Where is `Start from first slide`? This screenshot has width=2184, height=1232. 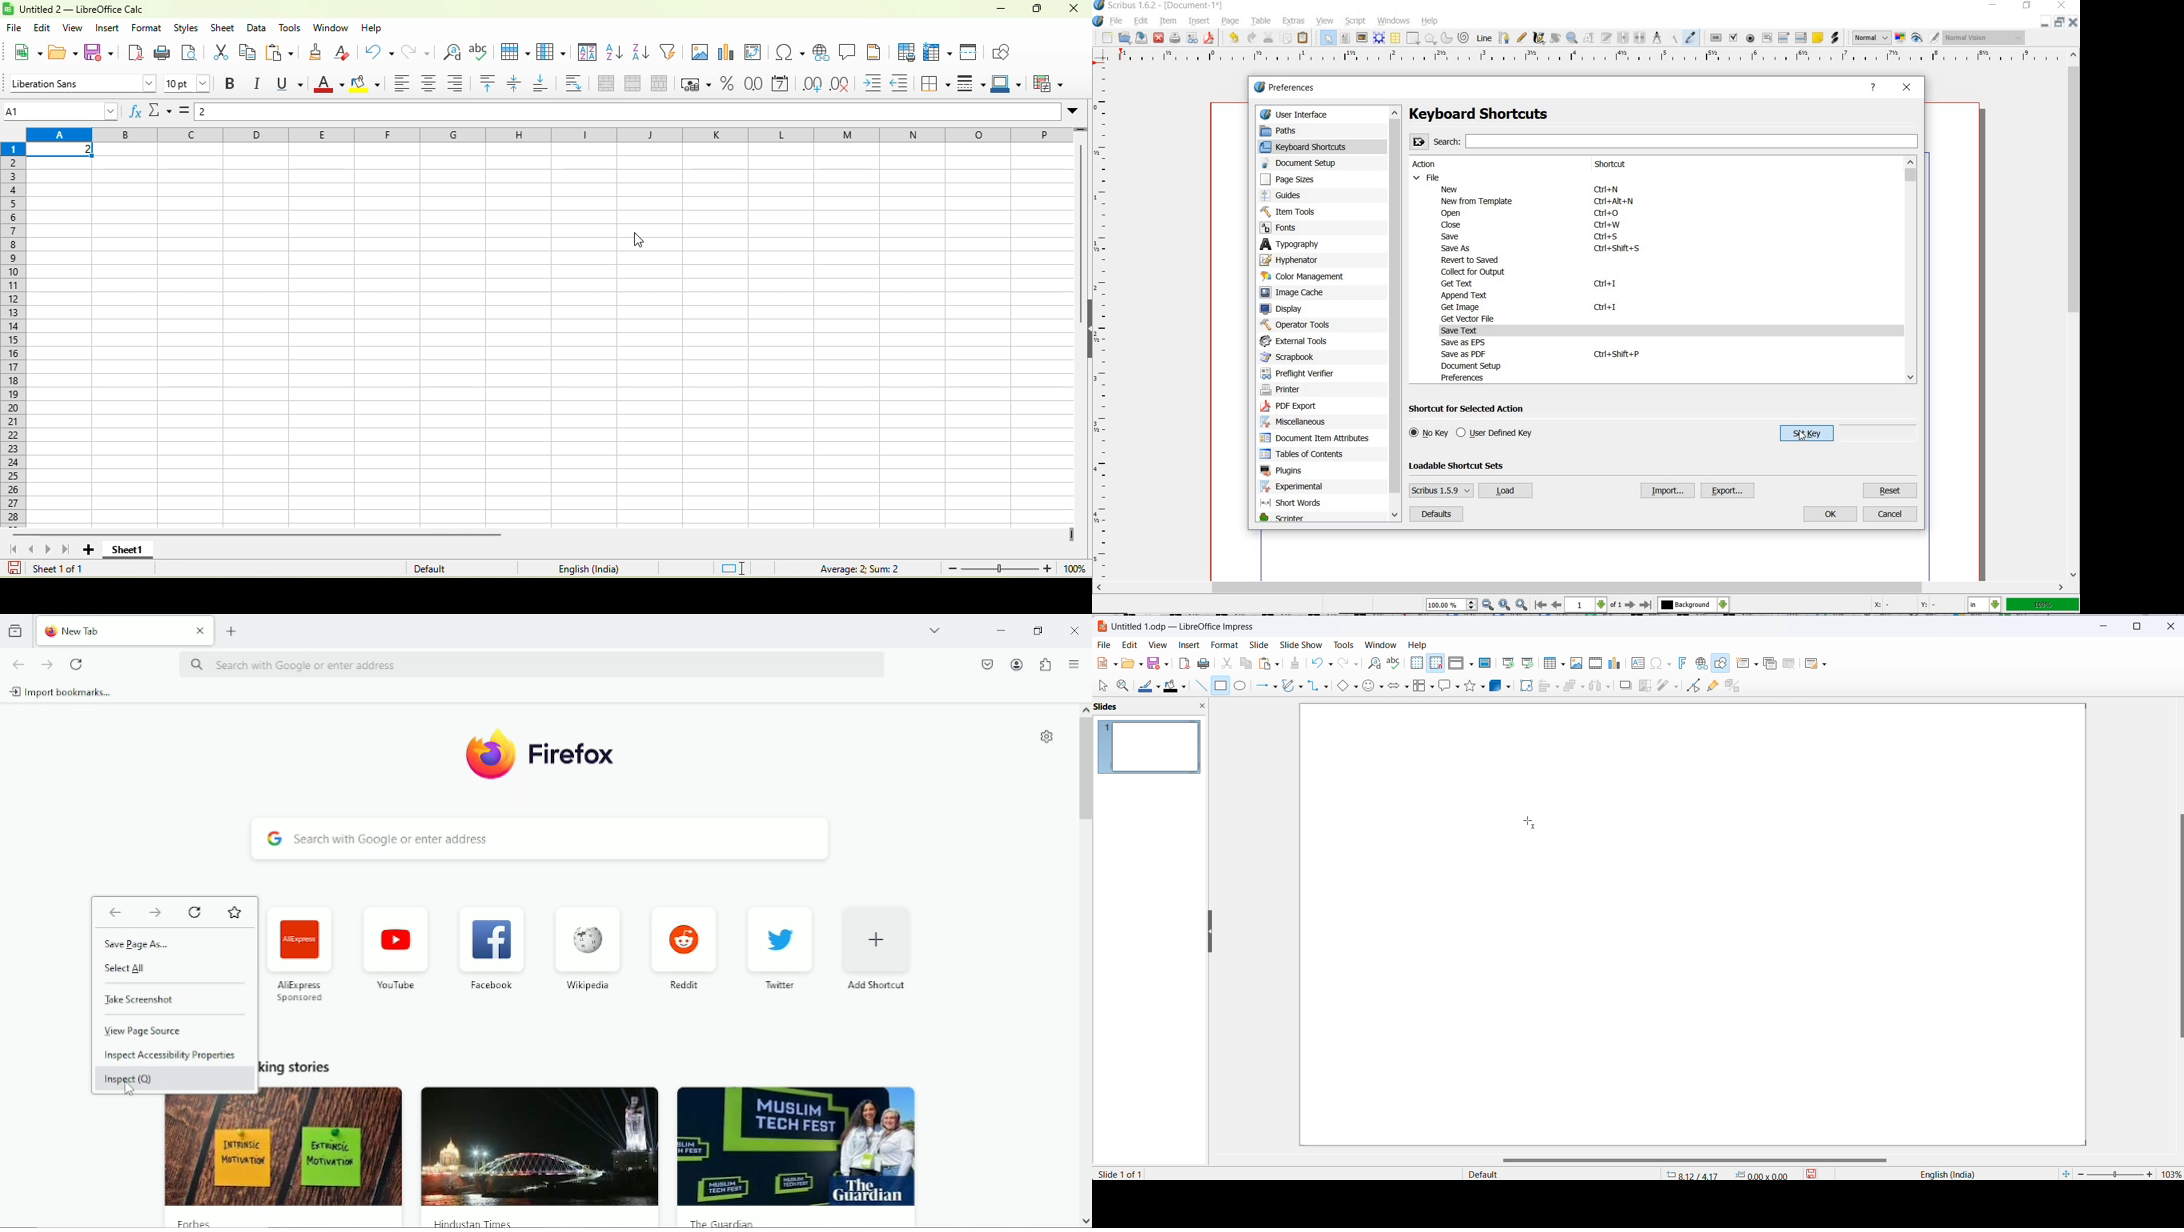 Start from first slide is located at coordinates (1509, 662).